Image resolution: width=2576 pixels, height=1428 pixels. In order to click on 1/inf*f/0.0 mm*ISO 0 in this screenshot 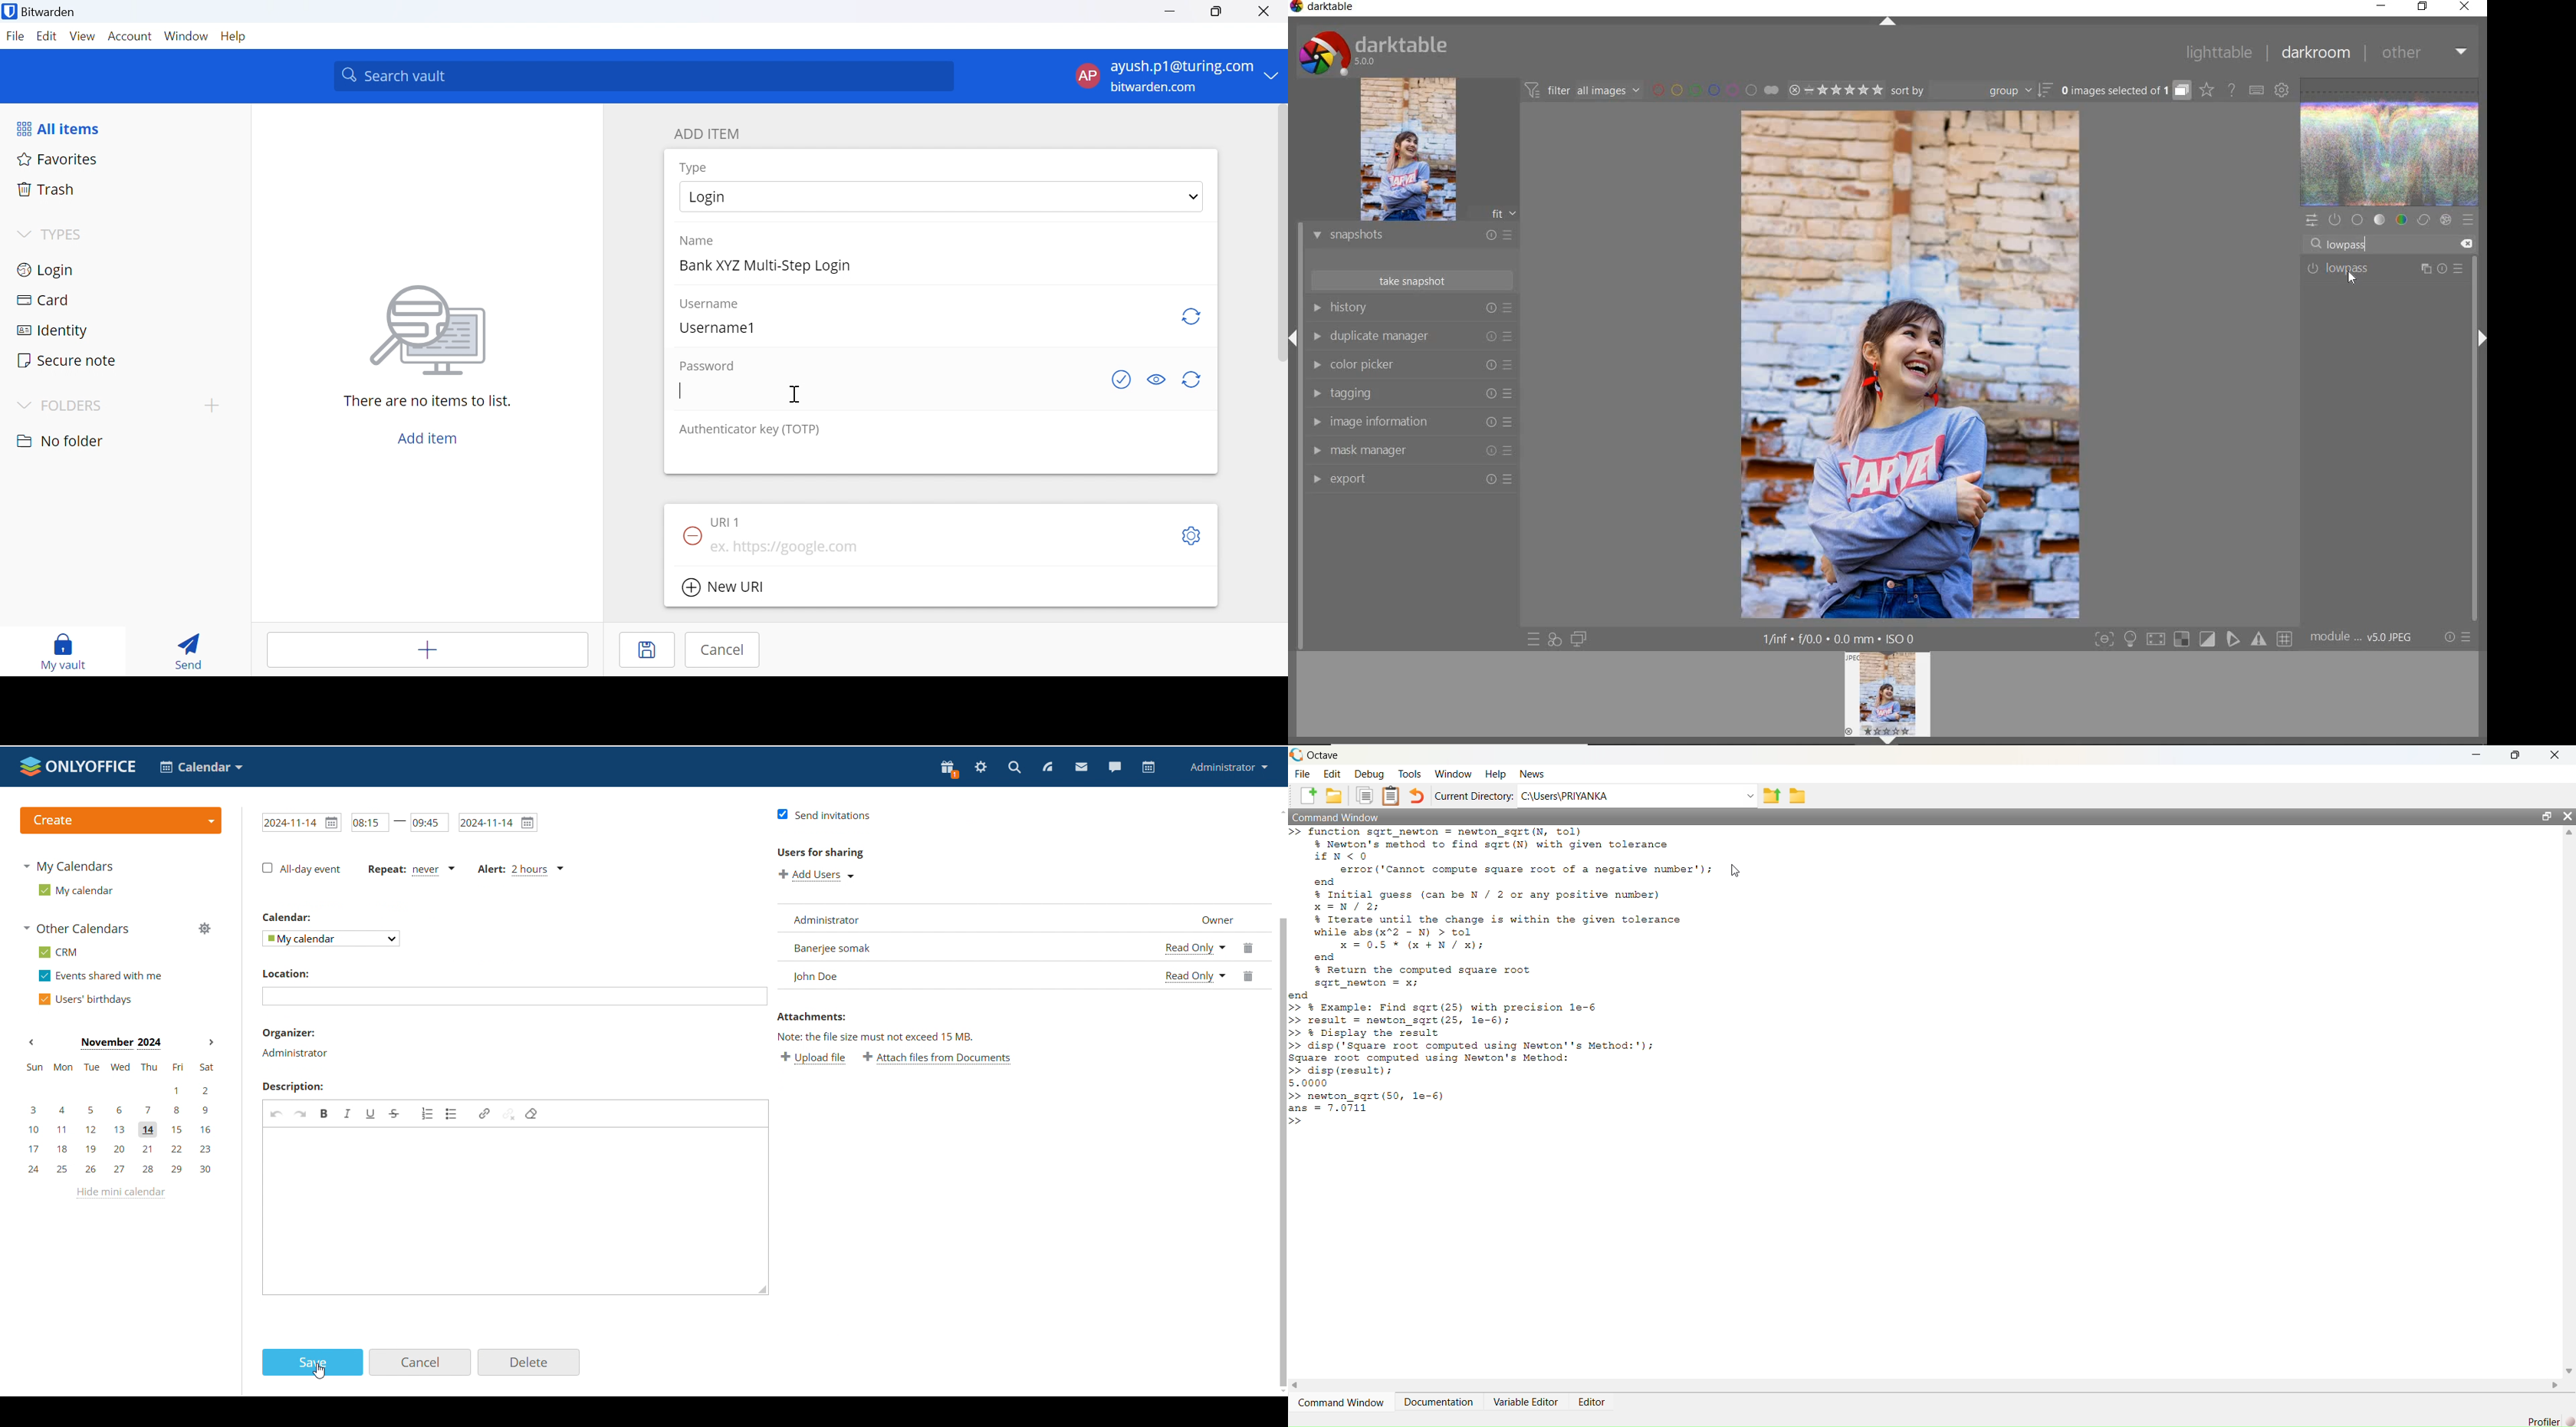, I will do `click(1843, 639)`.